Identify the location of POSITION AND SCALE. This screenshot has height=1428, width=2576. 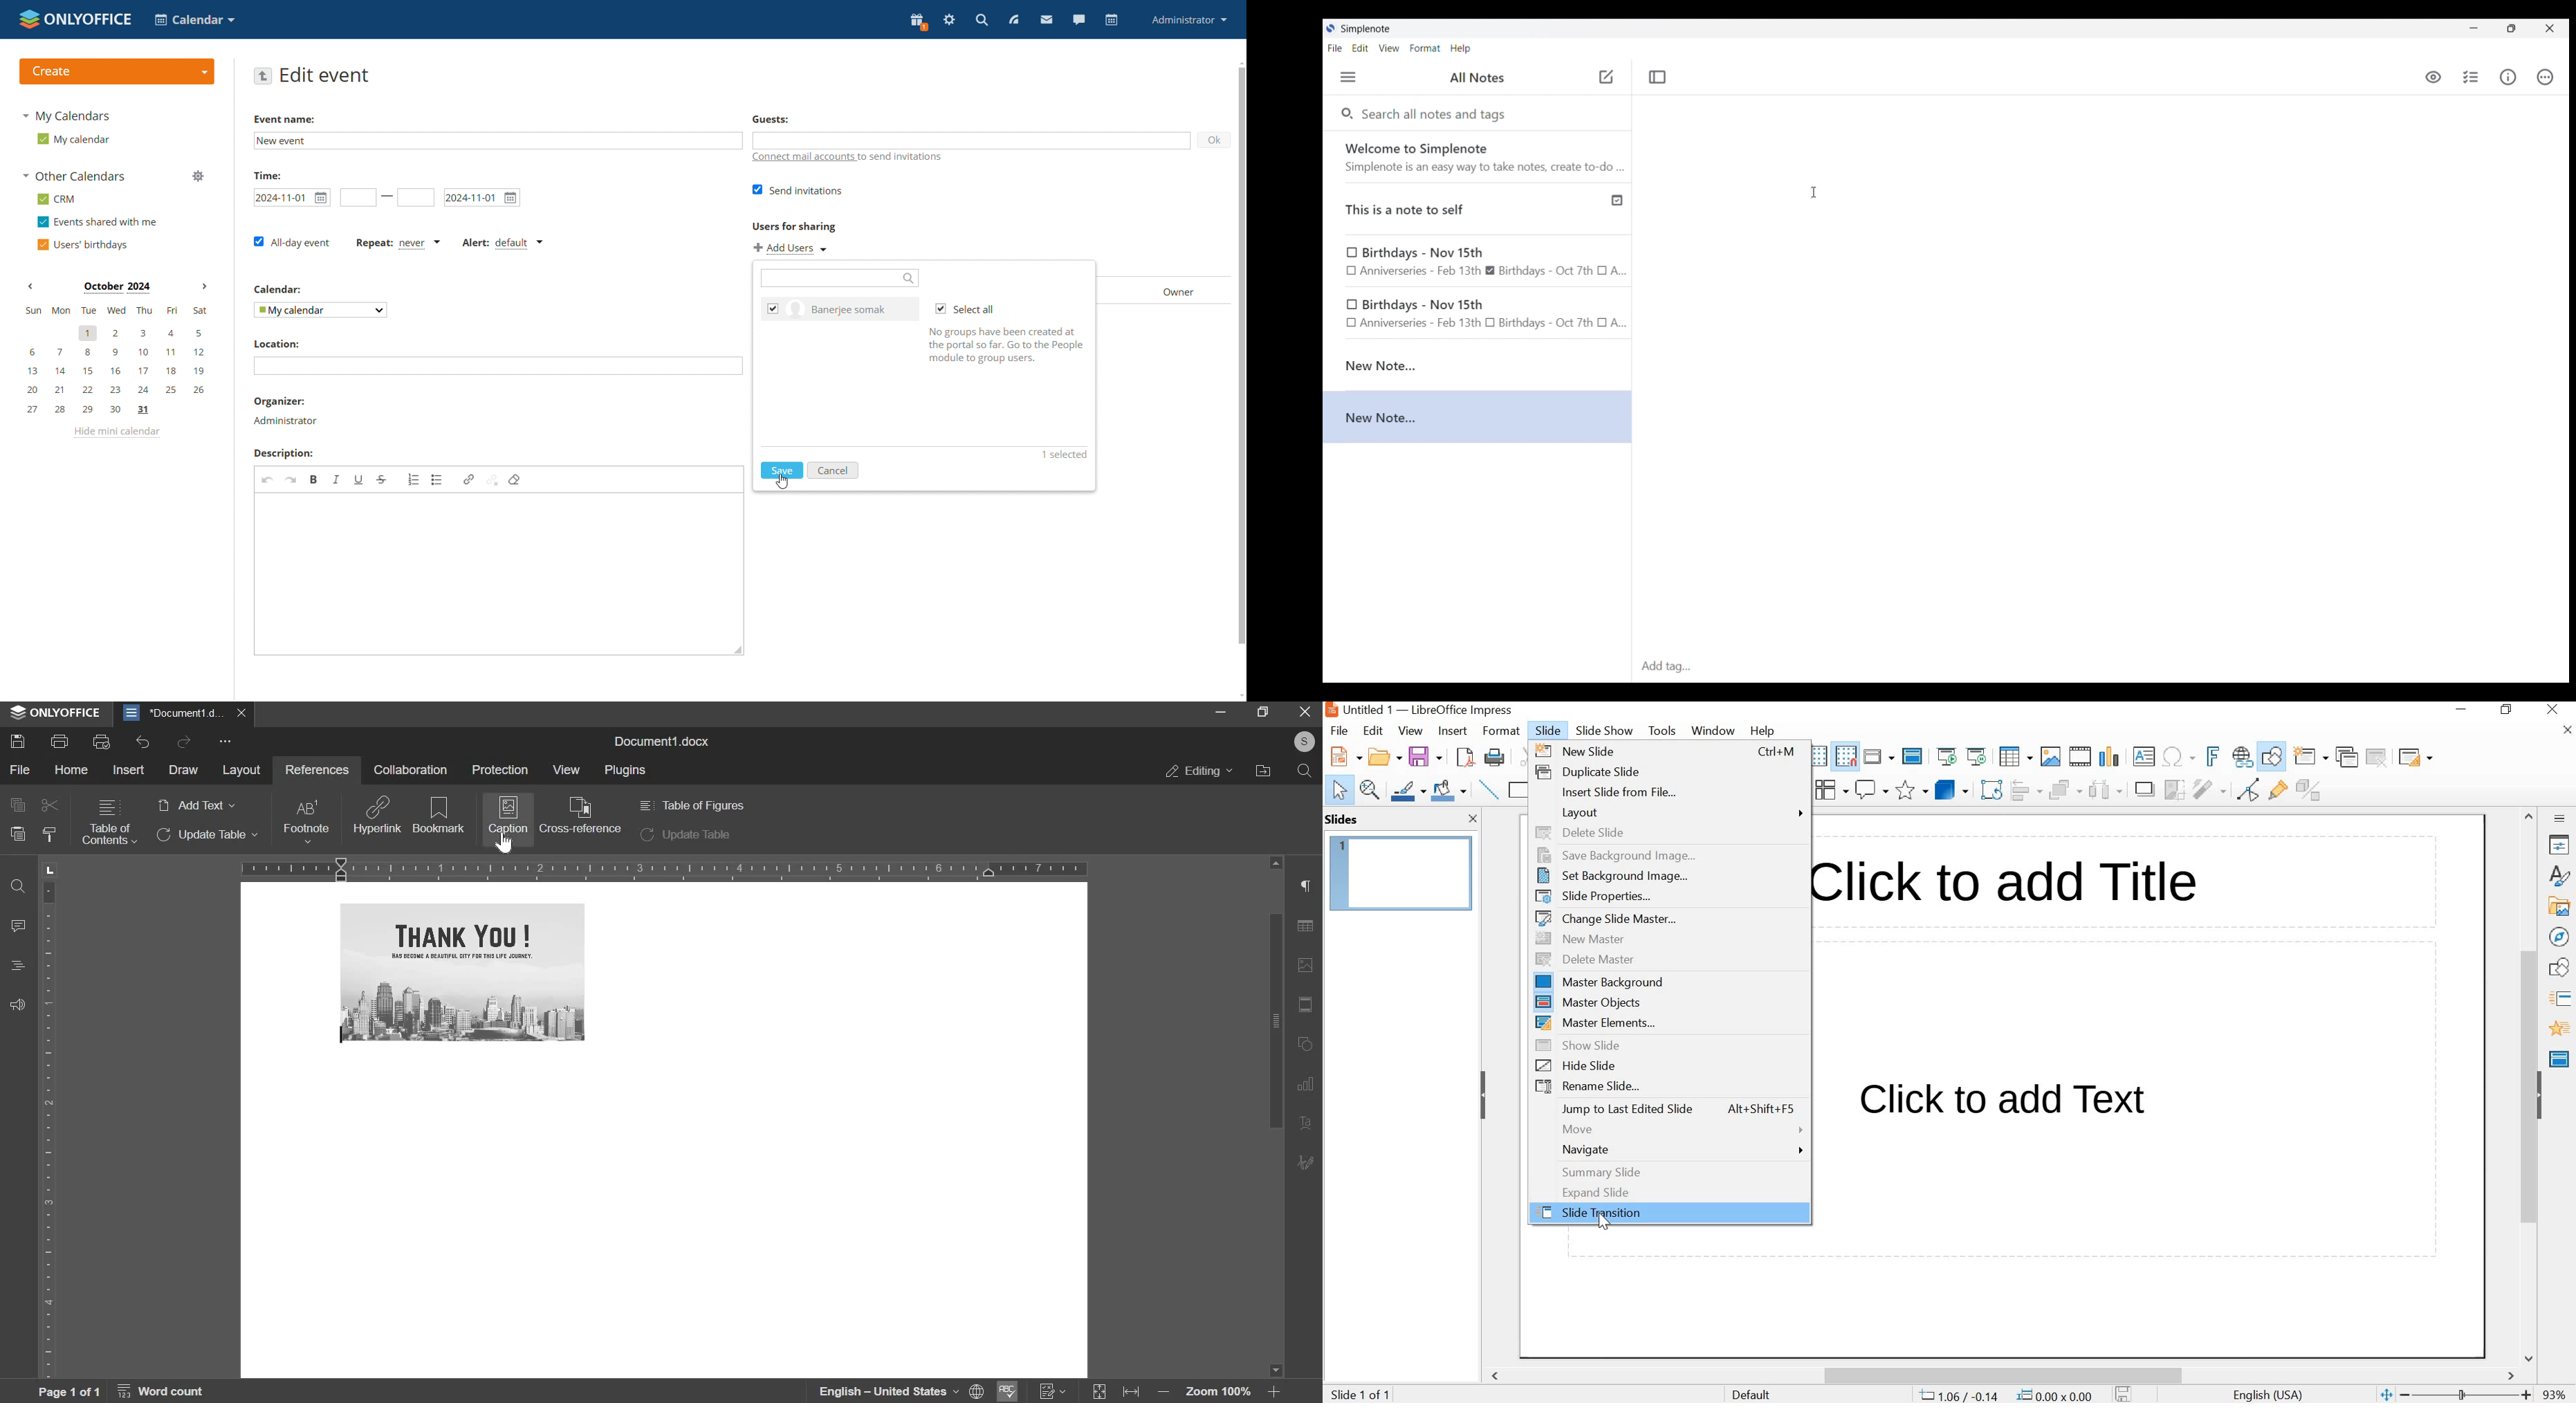
(2006, 1396).